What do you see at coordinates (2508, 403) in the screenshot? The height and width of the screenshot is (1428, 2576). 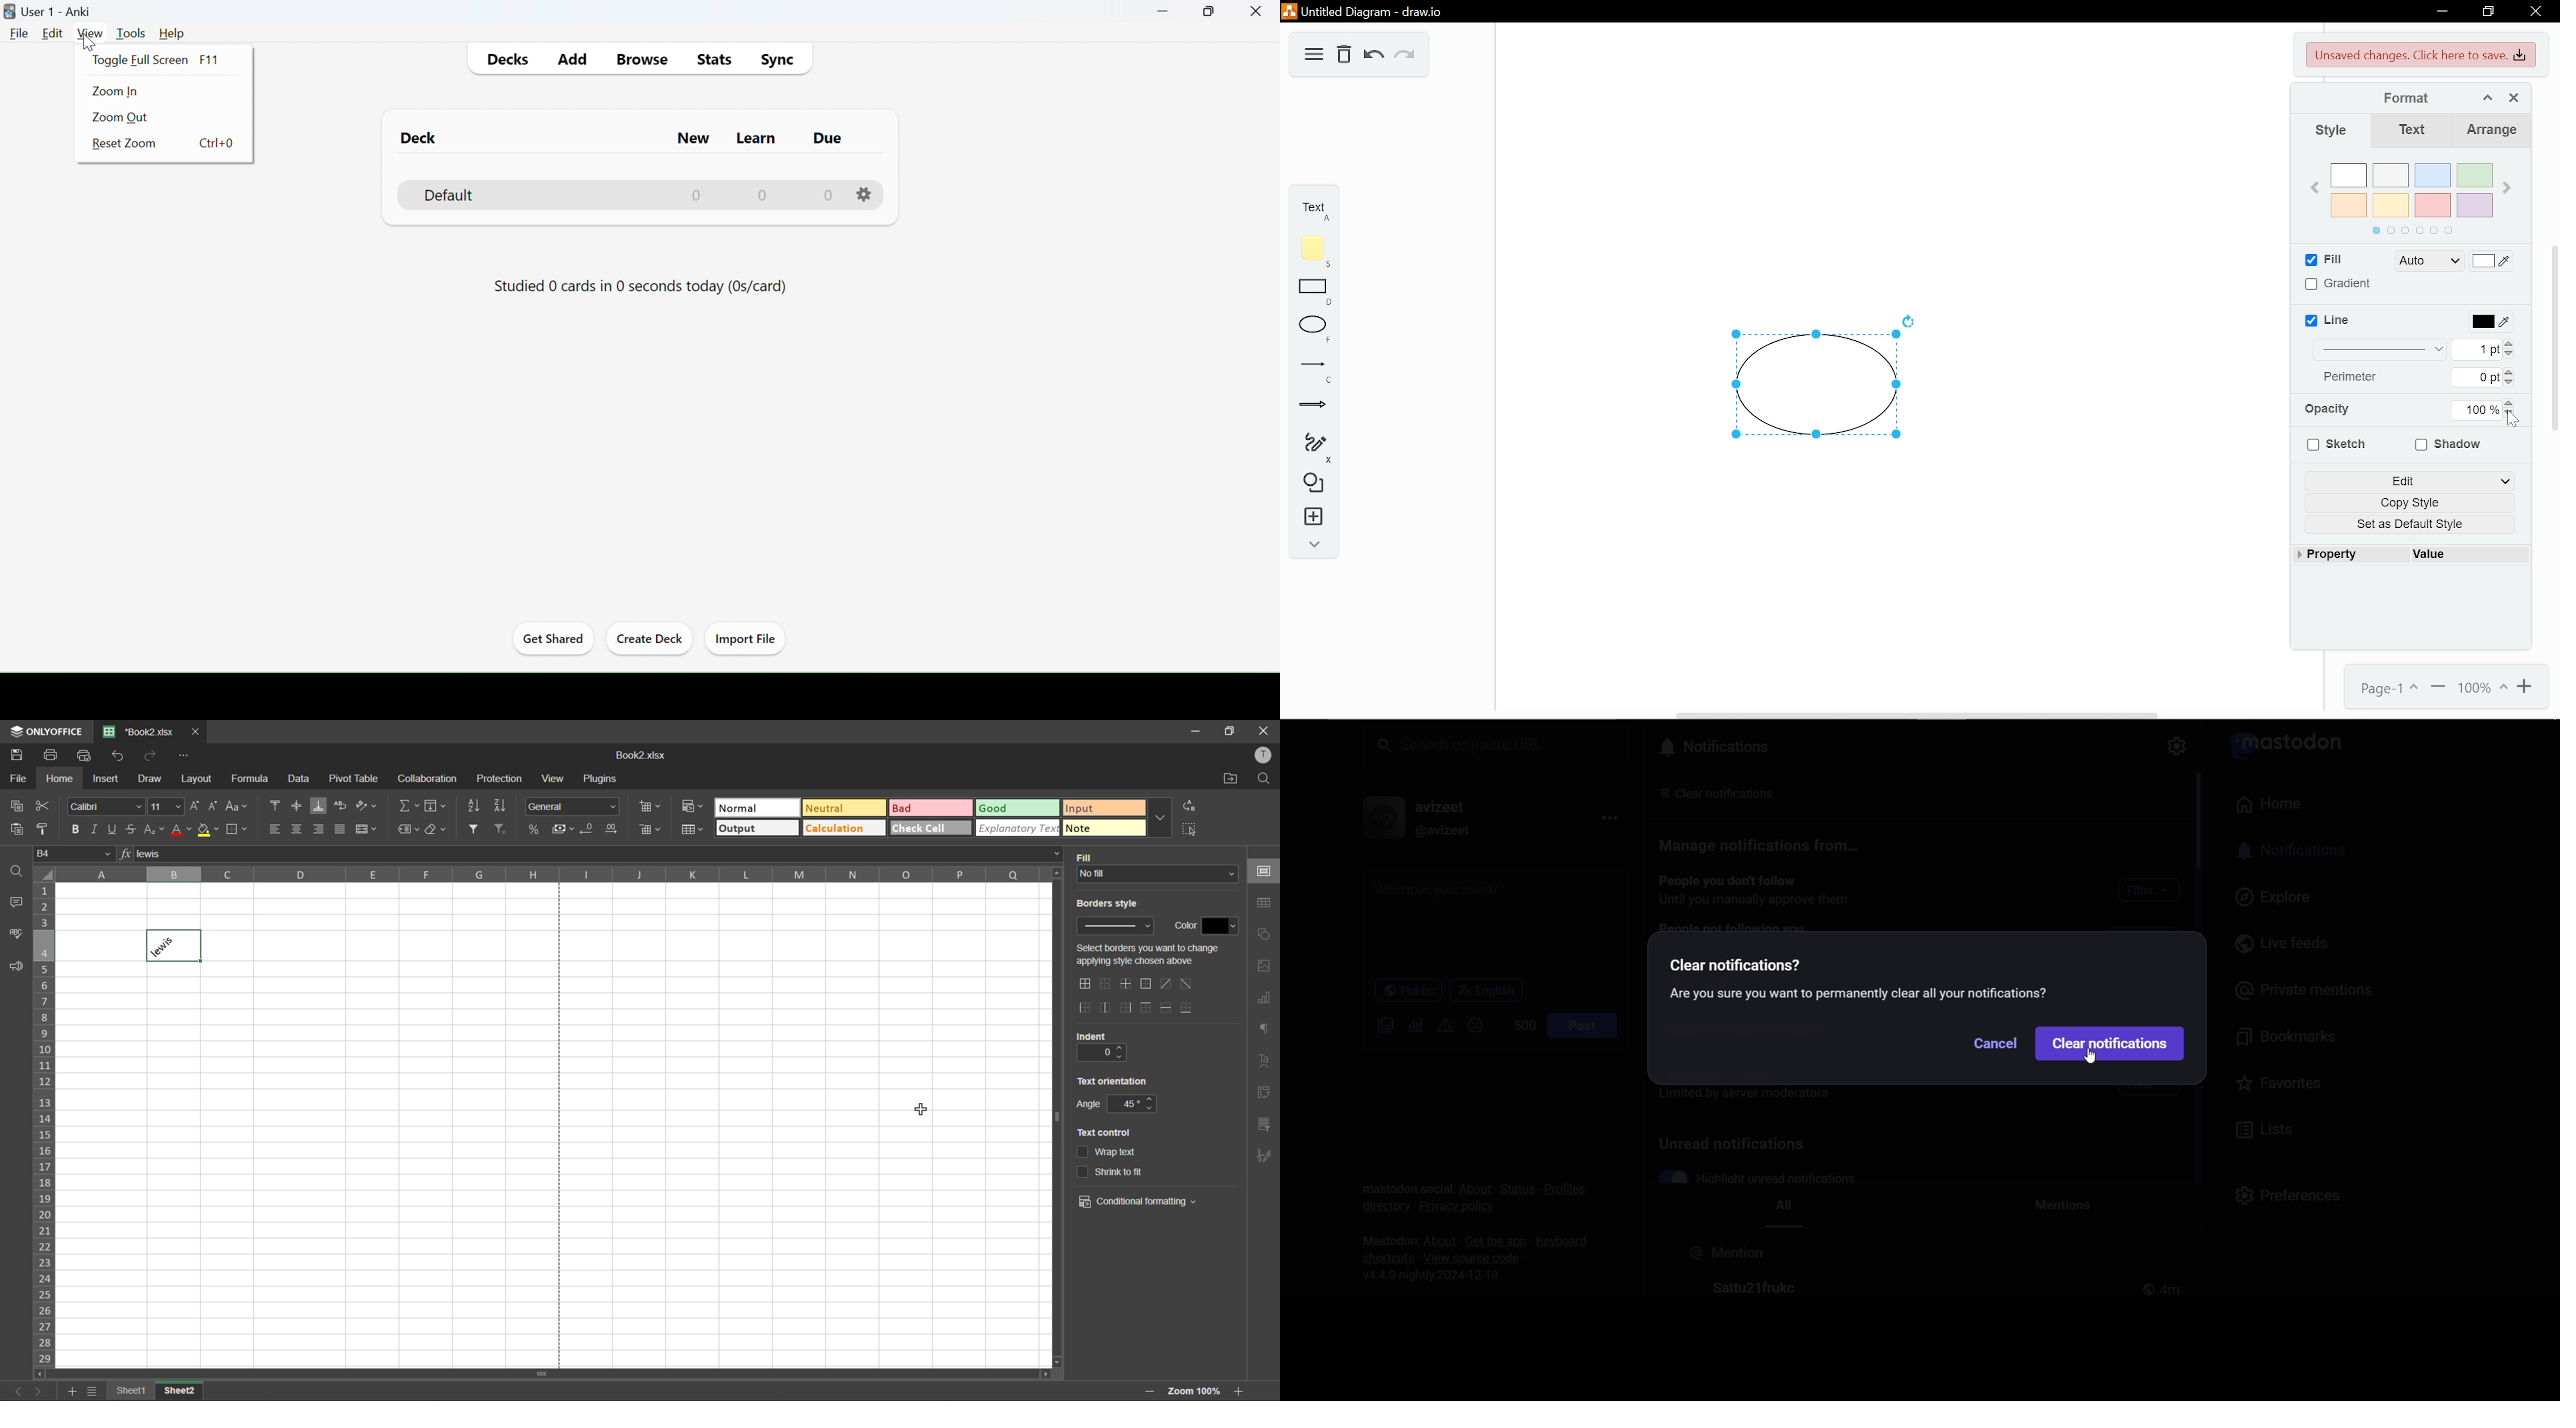 I see `Increase opactiy` at bounding box center [2508, 403].